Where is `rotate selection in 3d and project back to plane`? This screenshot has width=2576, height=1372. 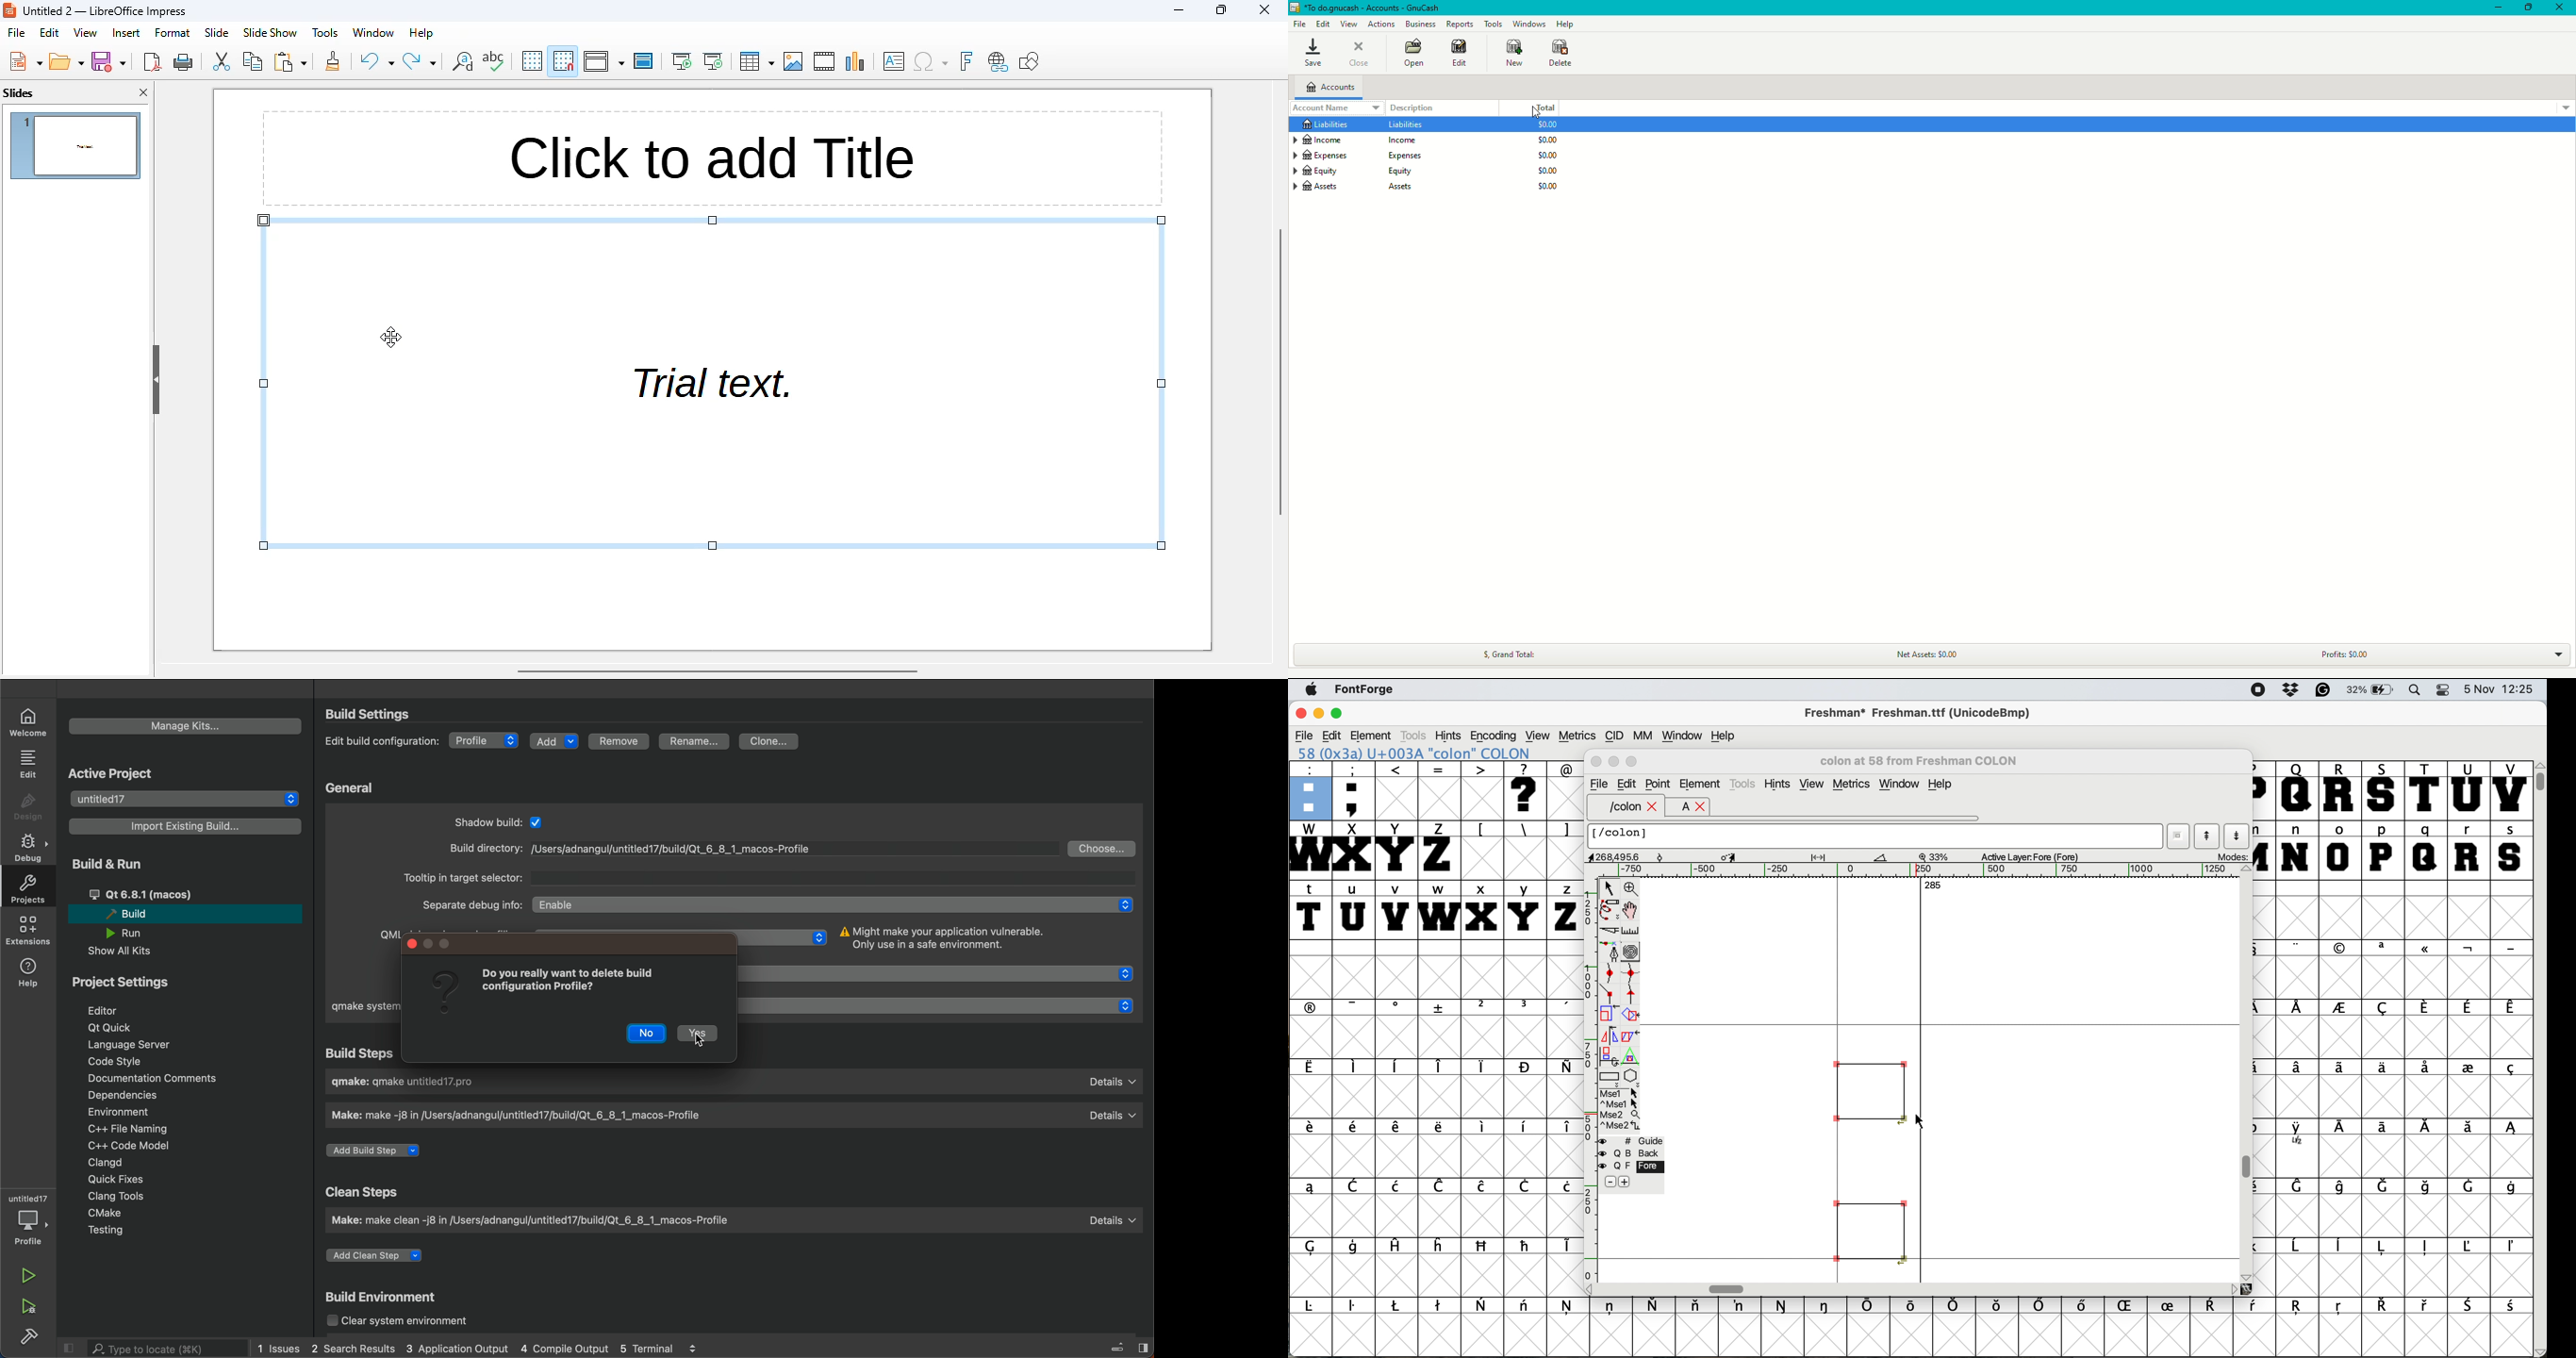
rotate selection in 3d and project back to plane is located at coordinates (1609, 1052).